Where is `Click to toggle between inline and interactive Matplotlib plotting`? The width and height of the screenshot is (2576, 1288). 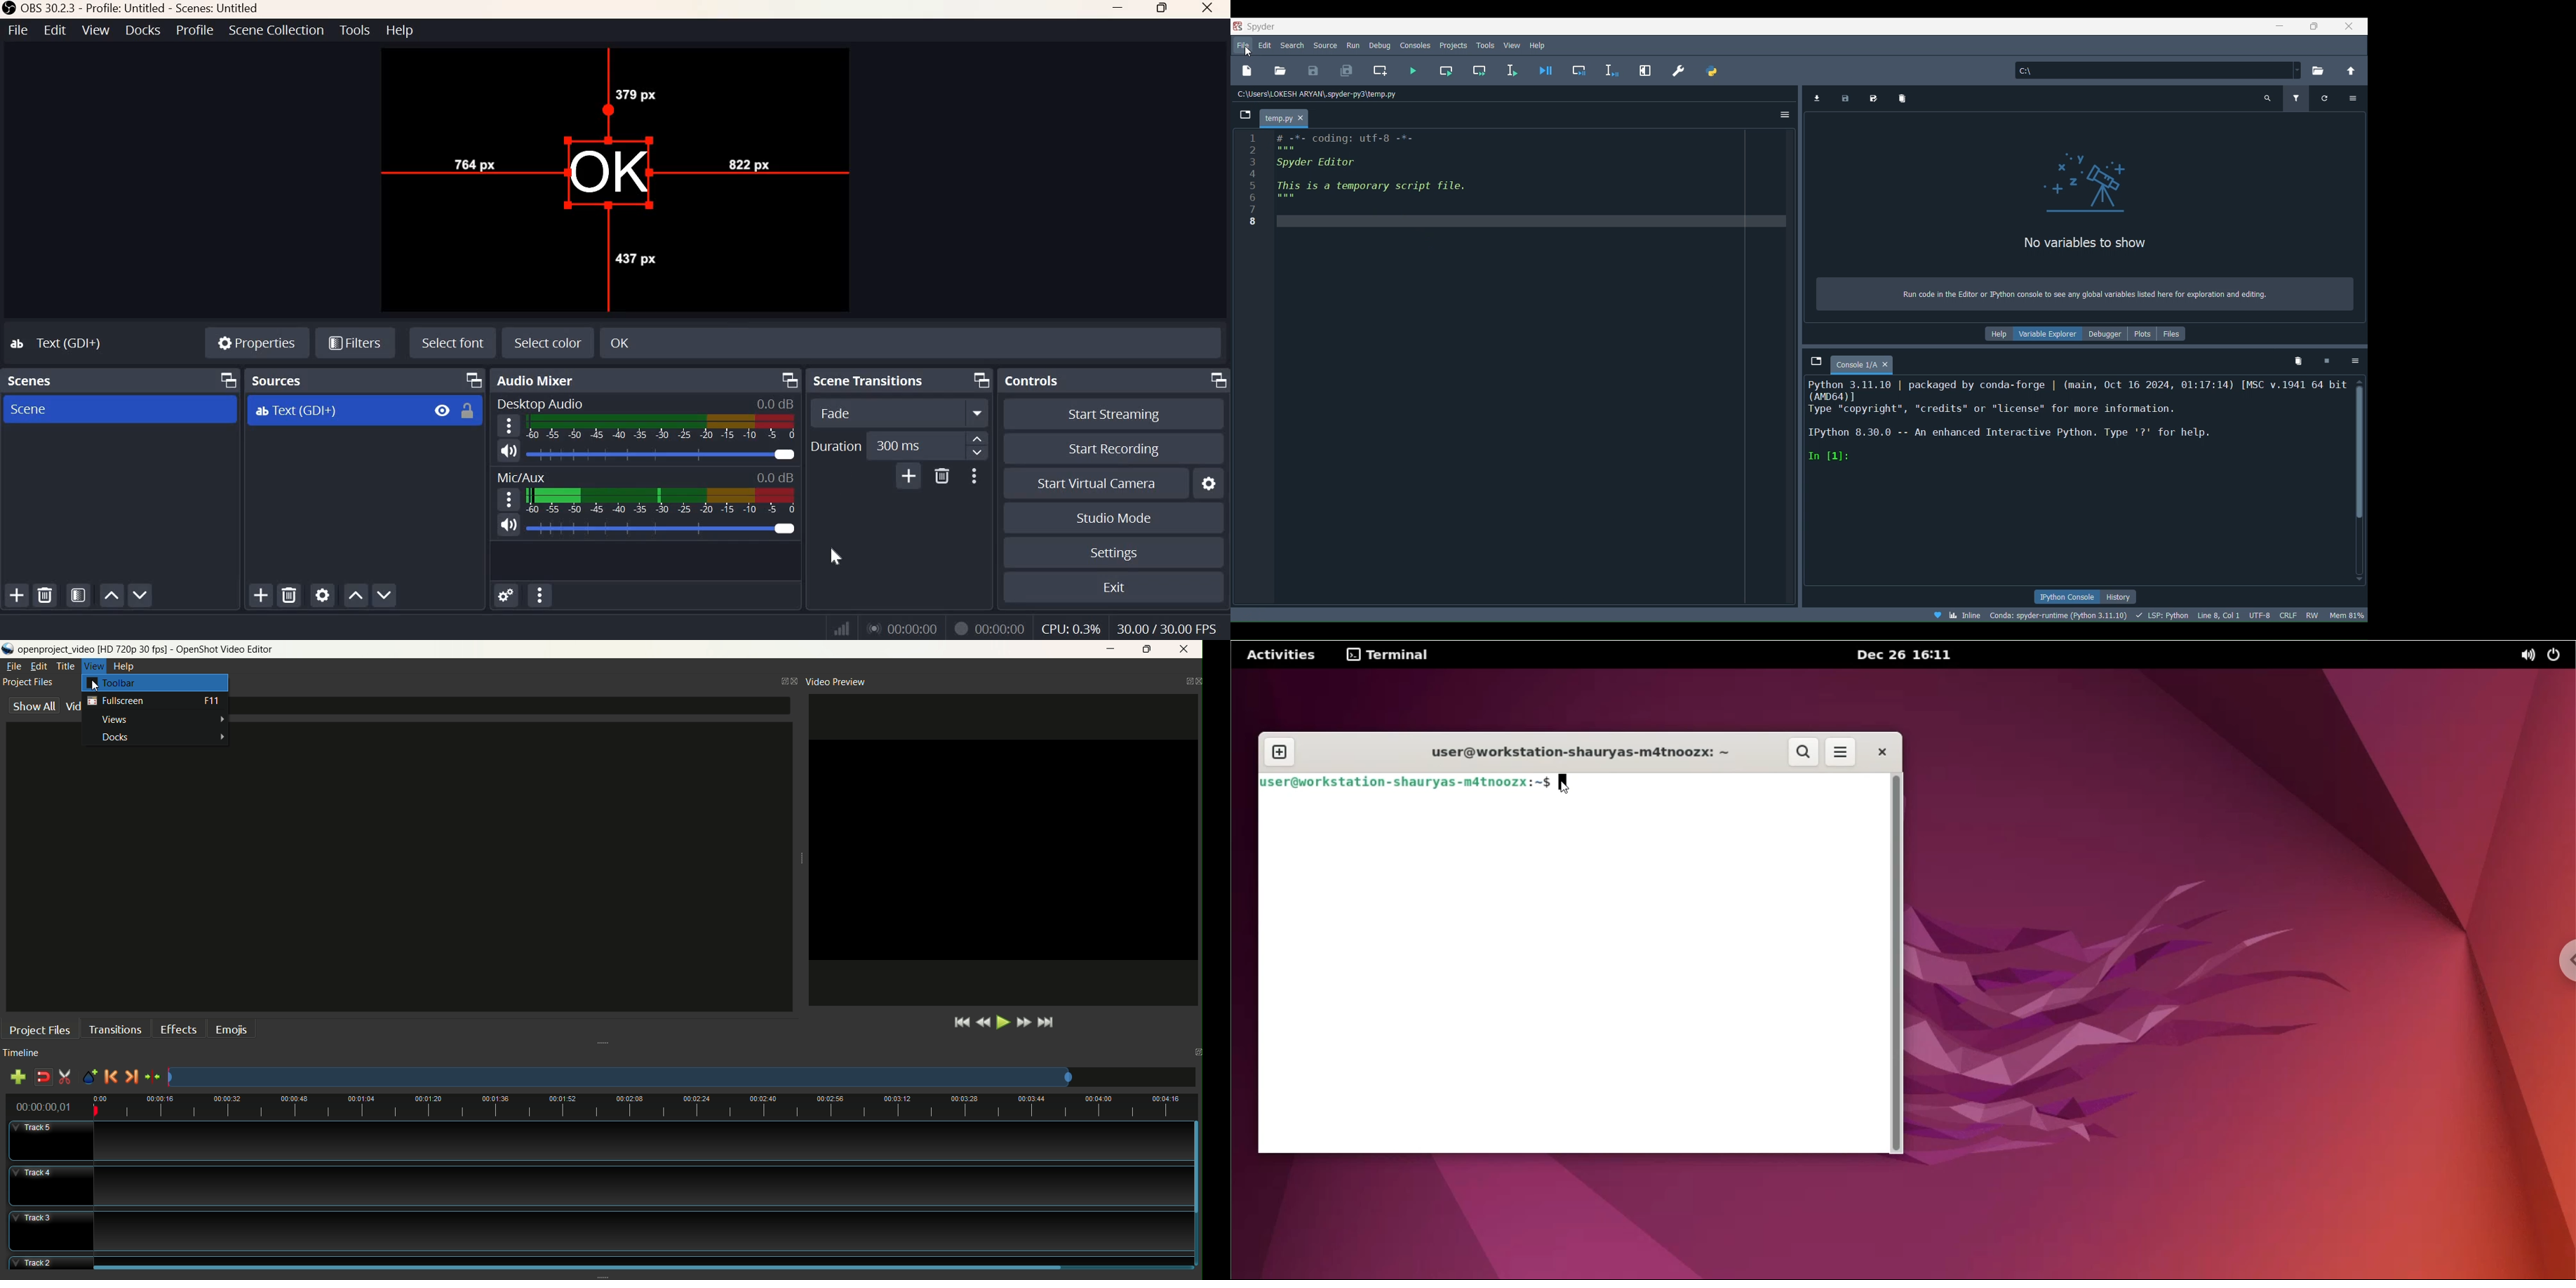 Click to toggle between inline and interactive Matplotlib plotting is located at coordinates (1967, 613).